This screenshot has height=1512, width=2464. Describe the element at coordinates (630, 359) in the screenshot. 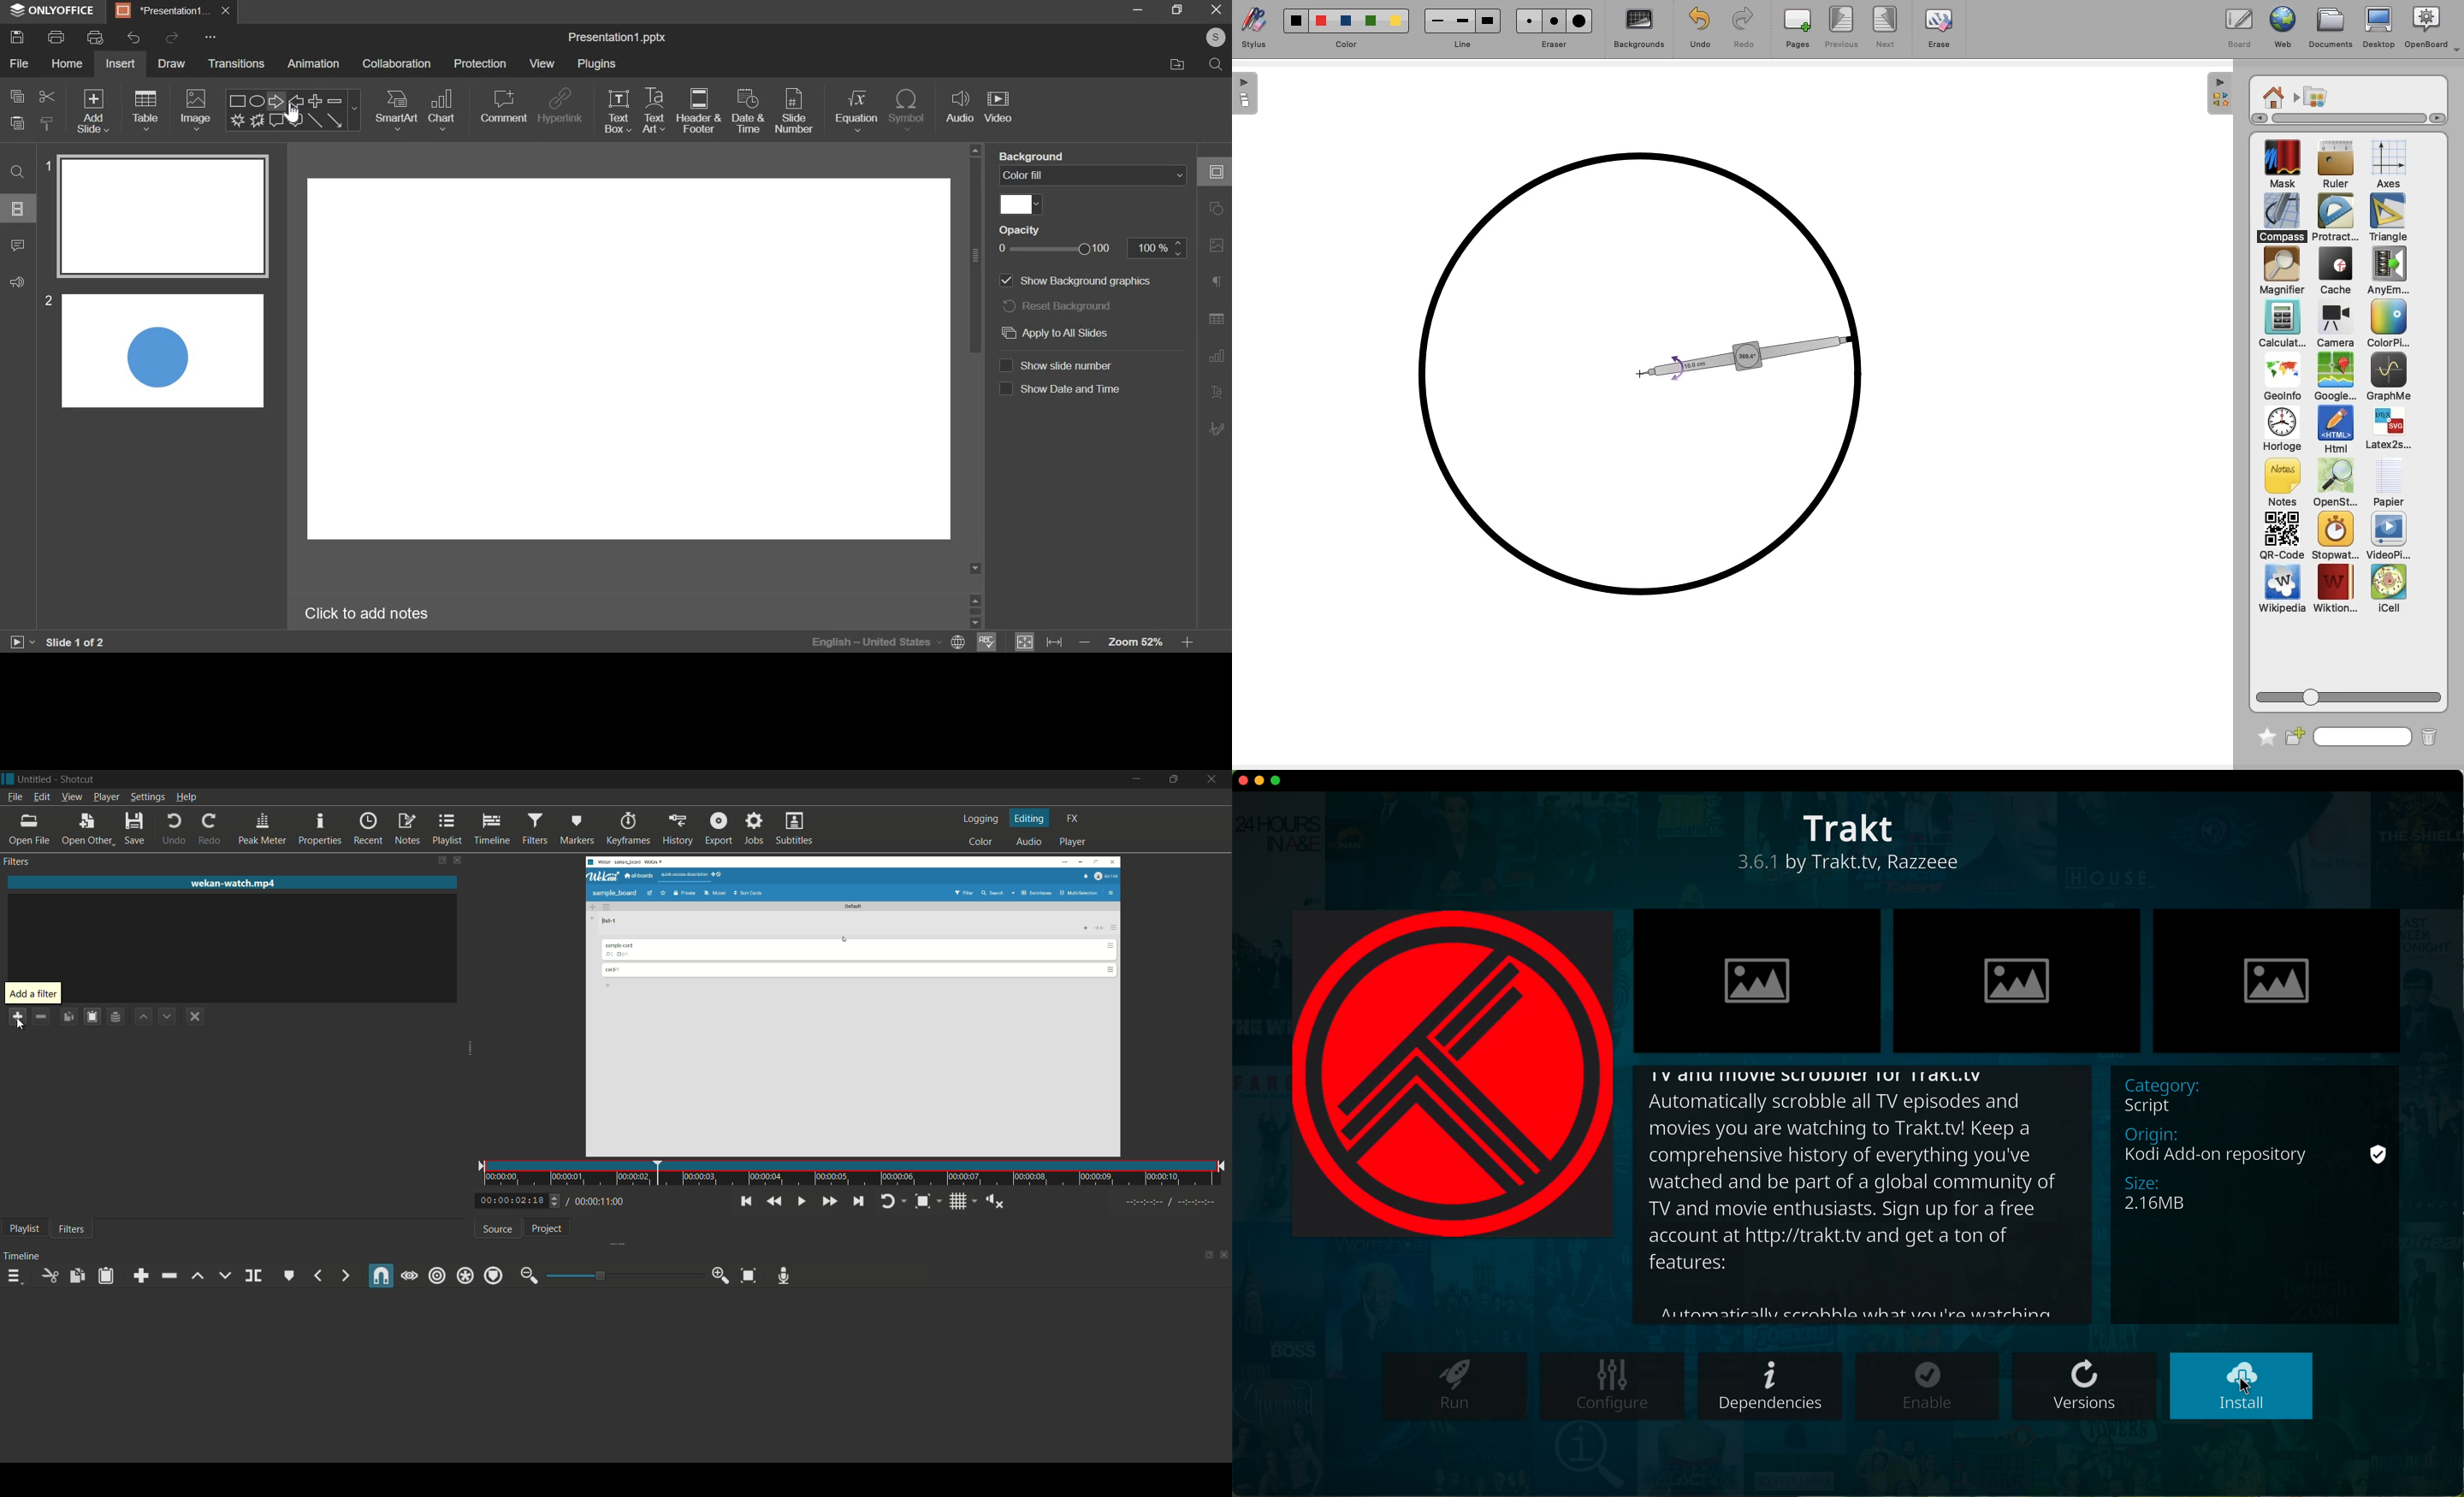

I see `slide editor (empty)` at that location.